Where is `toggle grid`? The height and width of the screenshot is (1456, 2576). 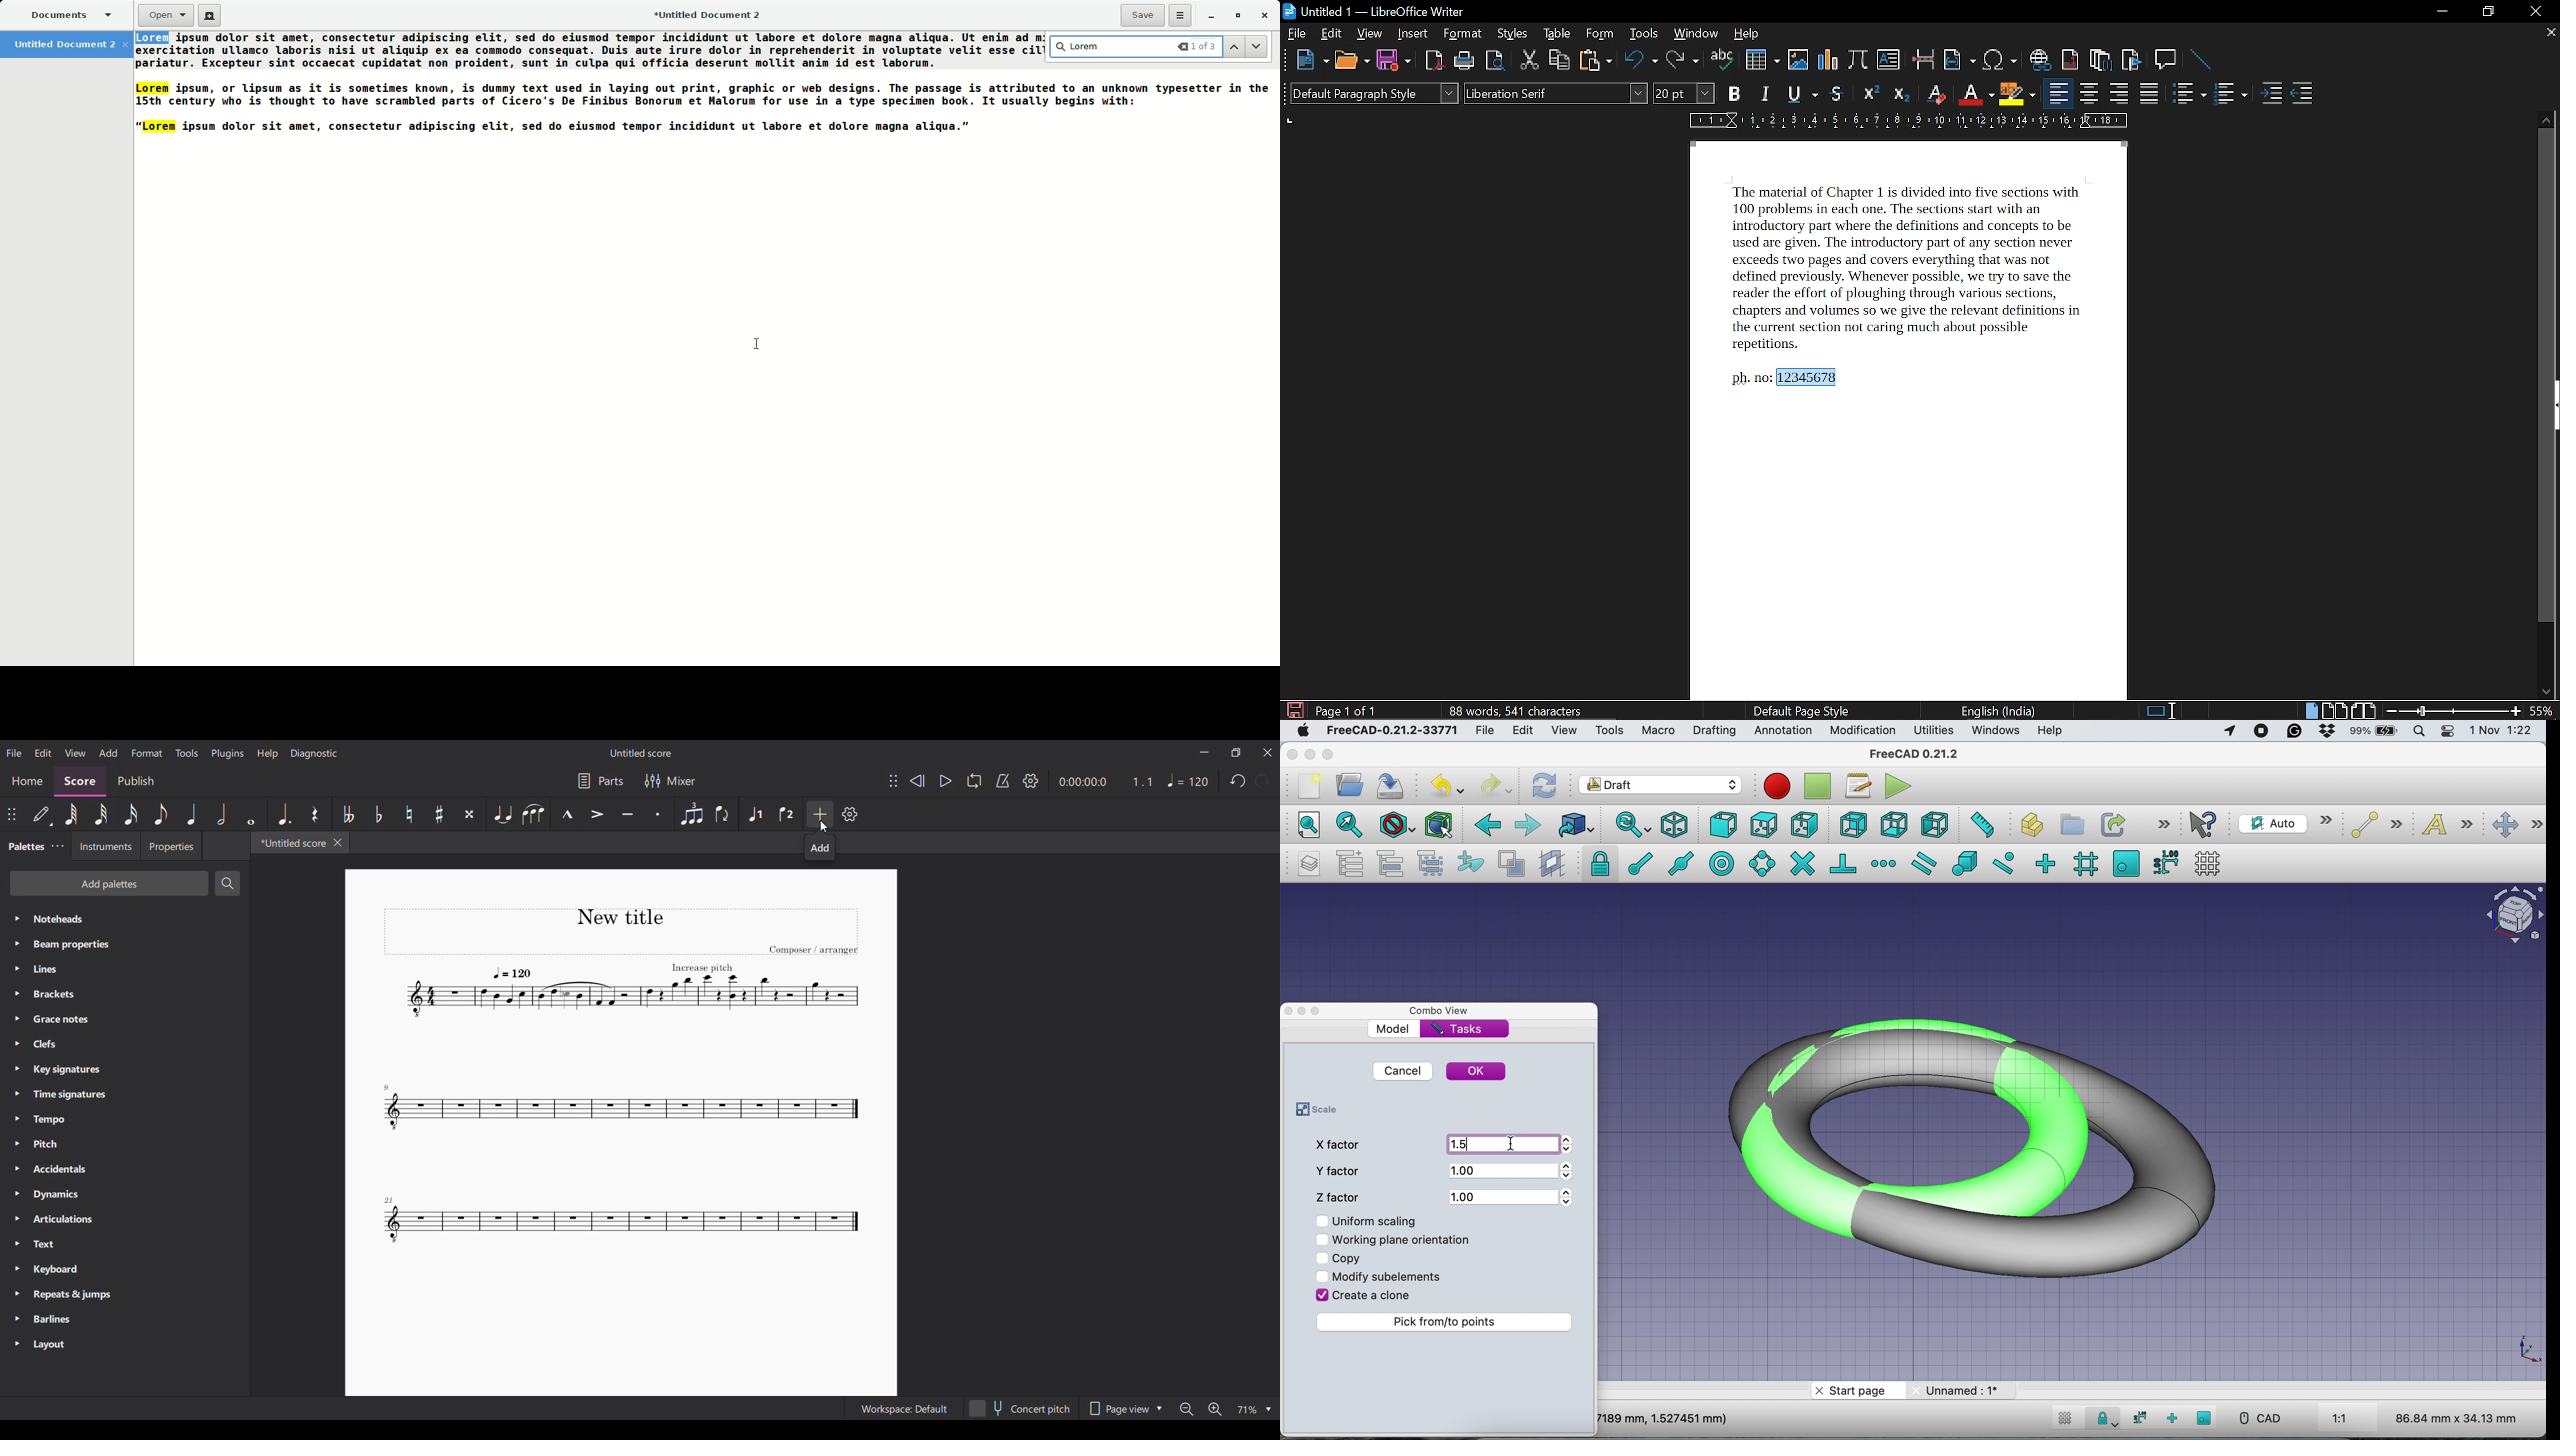
toggle grid is located at coordinates (2066, 1421).